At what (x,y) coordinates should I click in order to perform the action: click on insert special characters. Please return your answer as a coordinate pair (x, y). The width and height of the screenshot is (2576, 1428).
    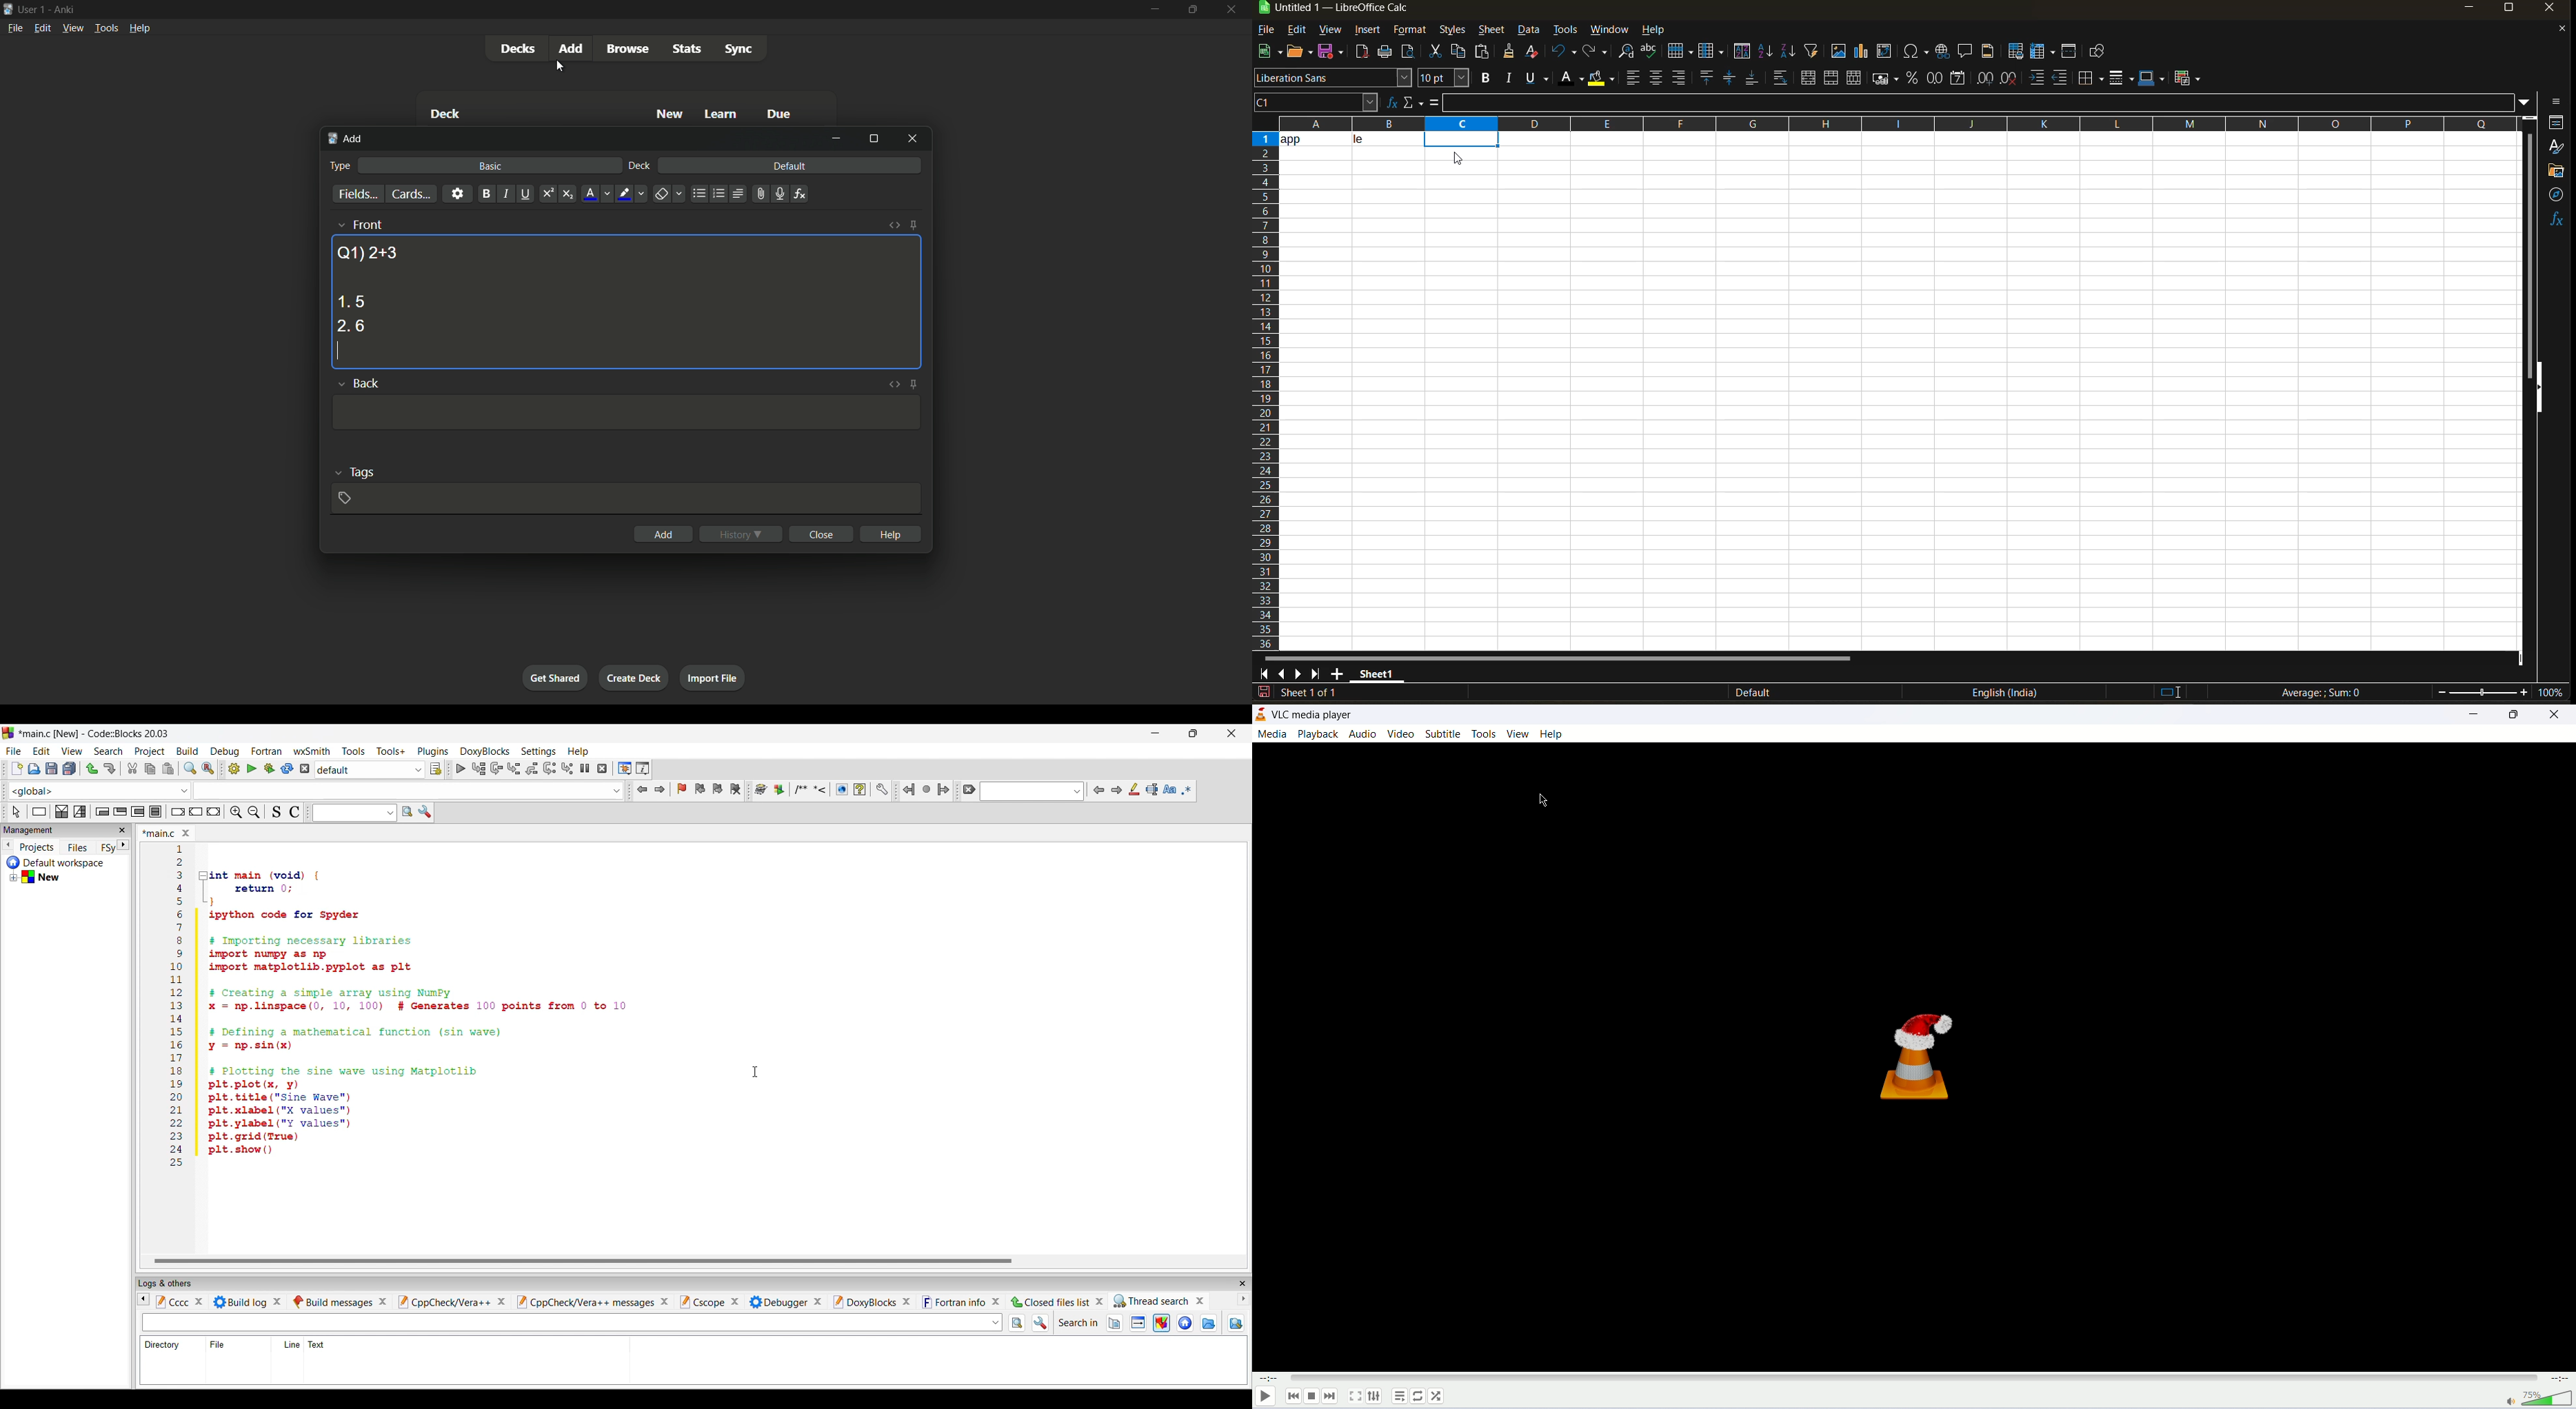
    Looking at the image, I should click on (1919, 52).